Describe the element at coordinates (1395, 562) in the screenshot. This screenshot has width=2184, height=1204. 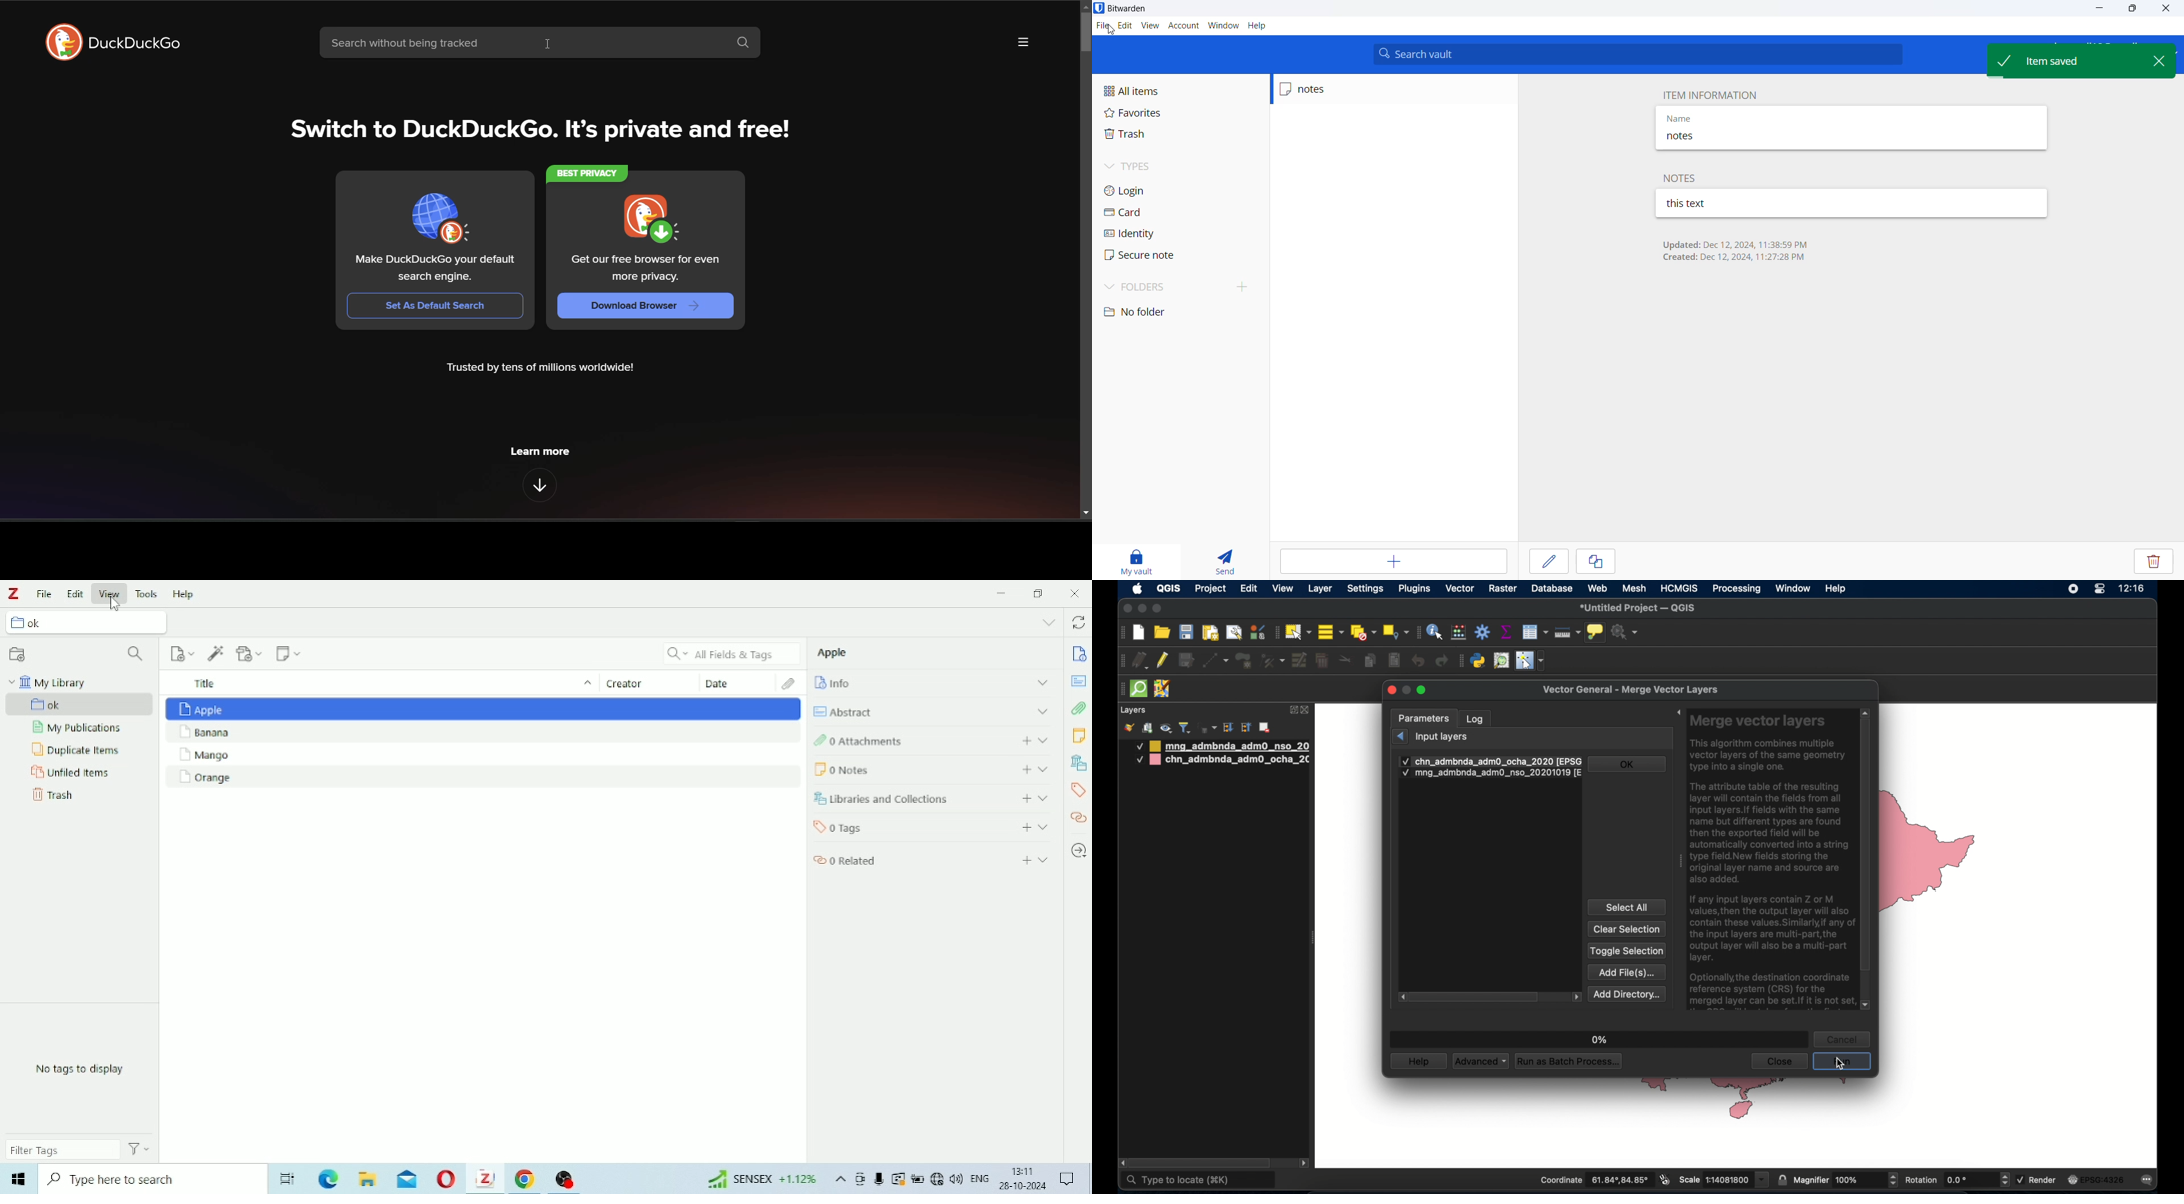
I see `add` at that location.